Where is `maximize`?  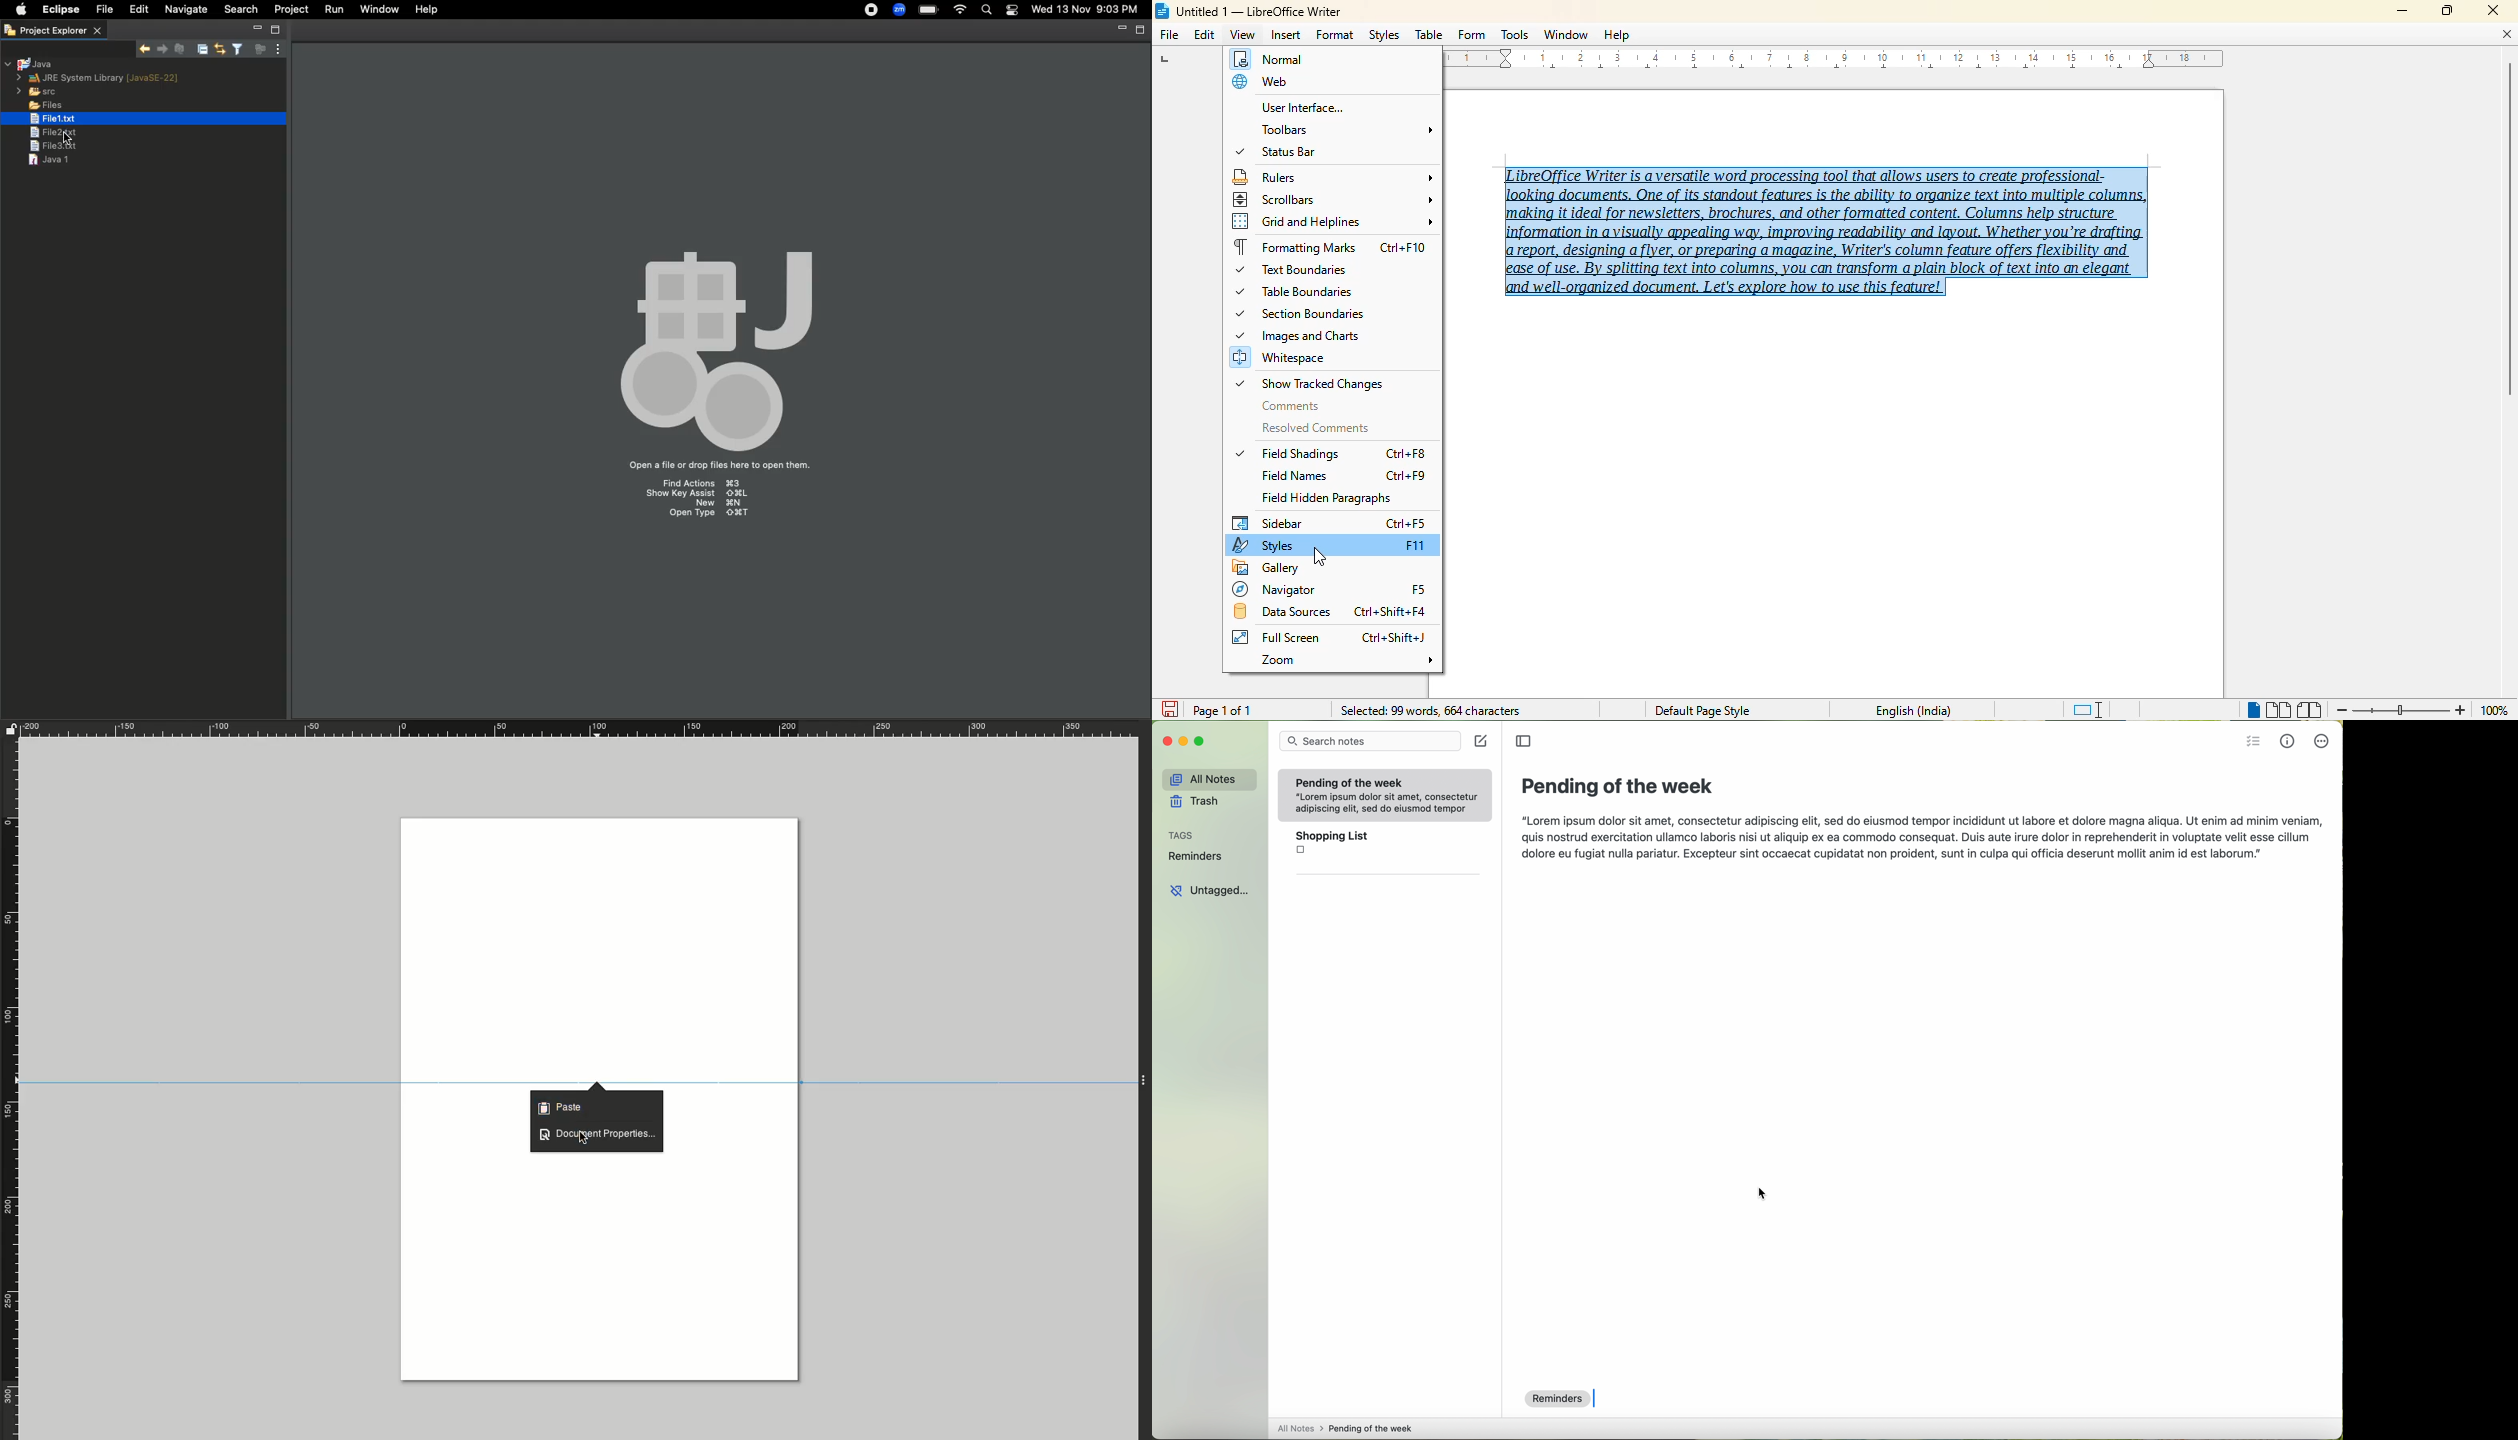 maximize is located at coordinates (2446, 10).